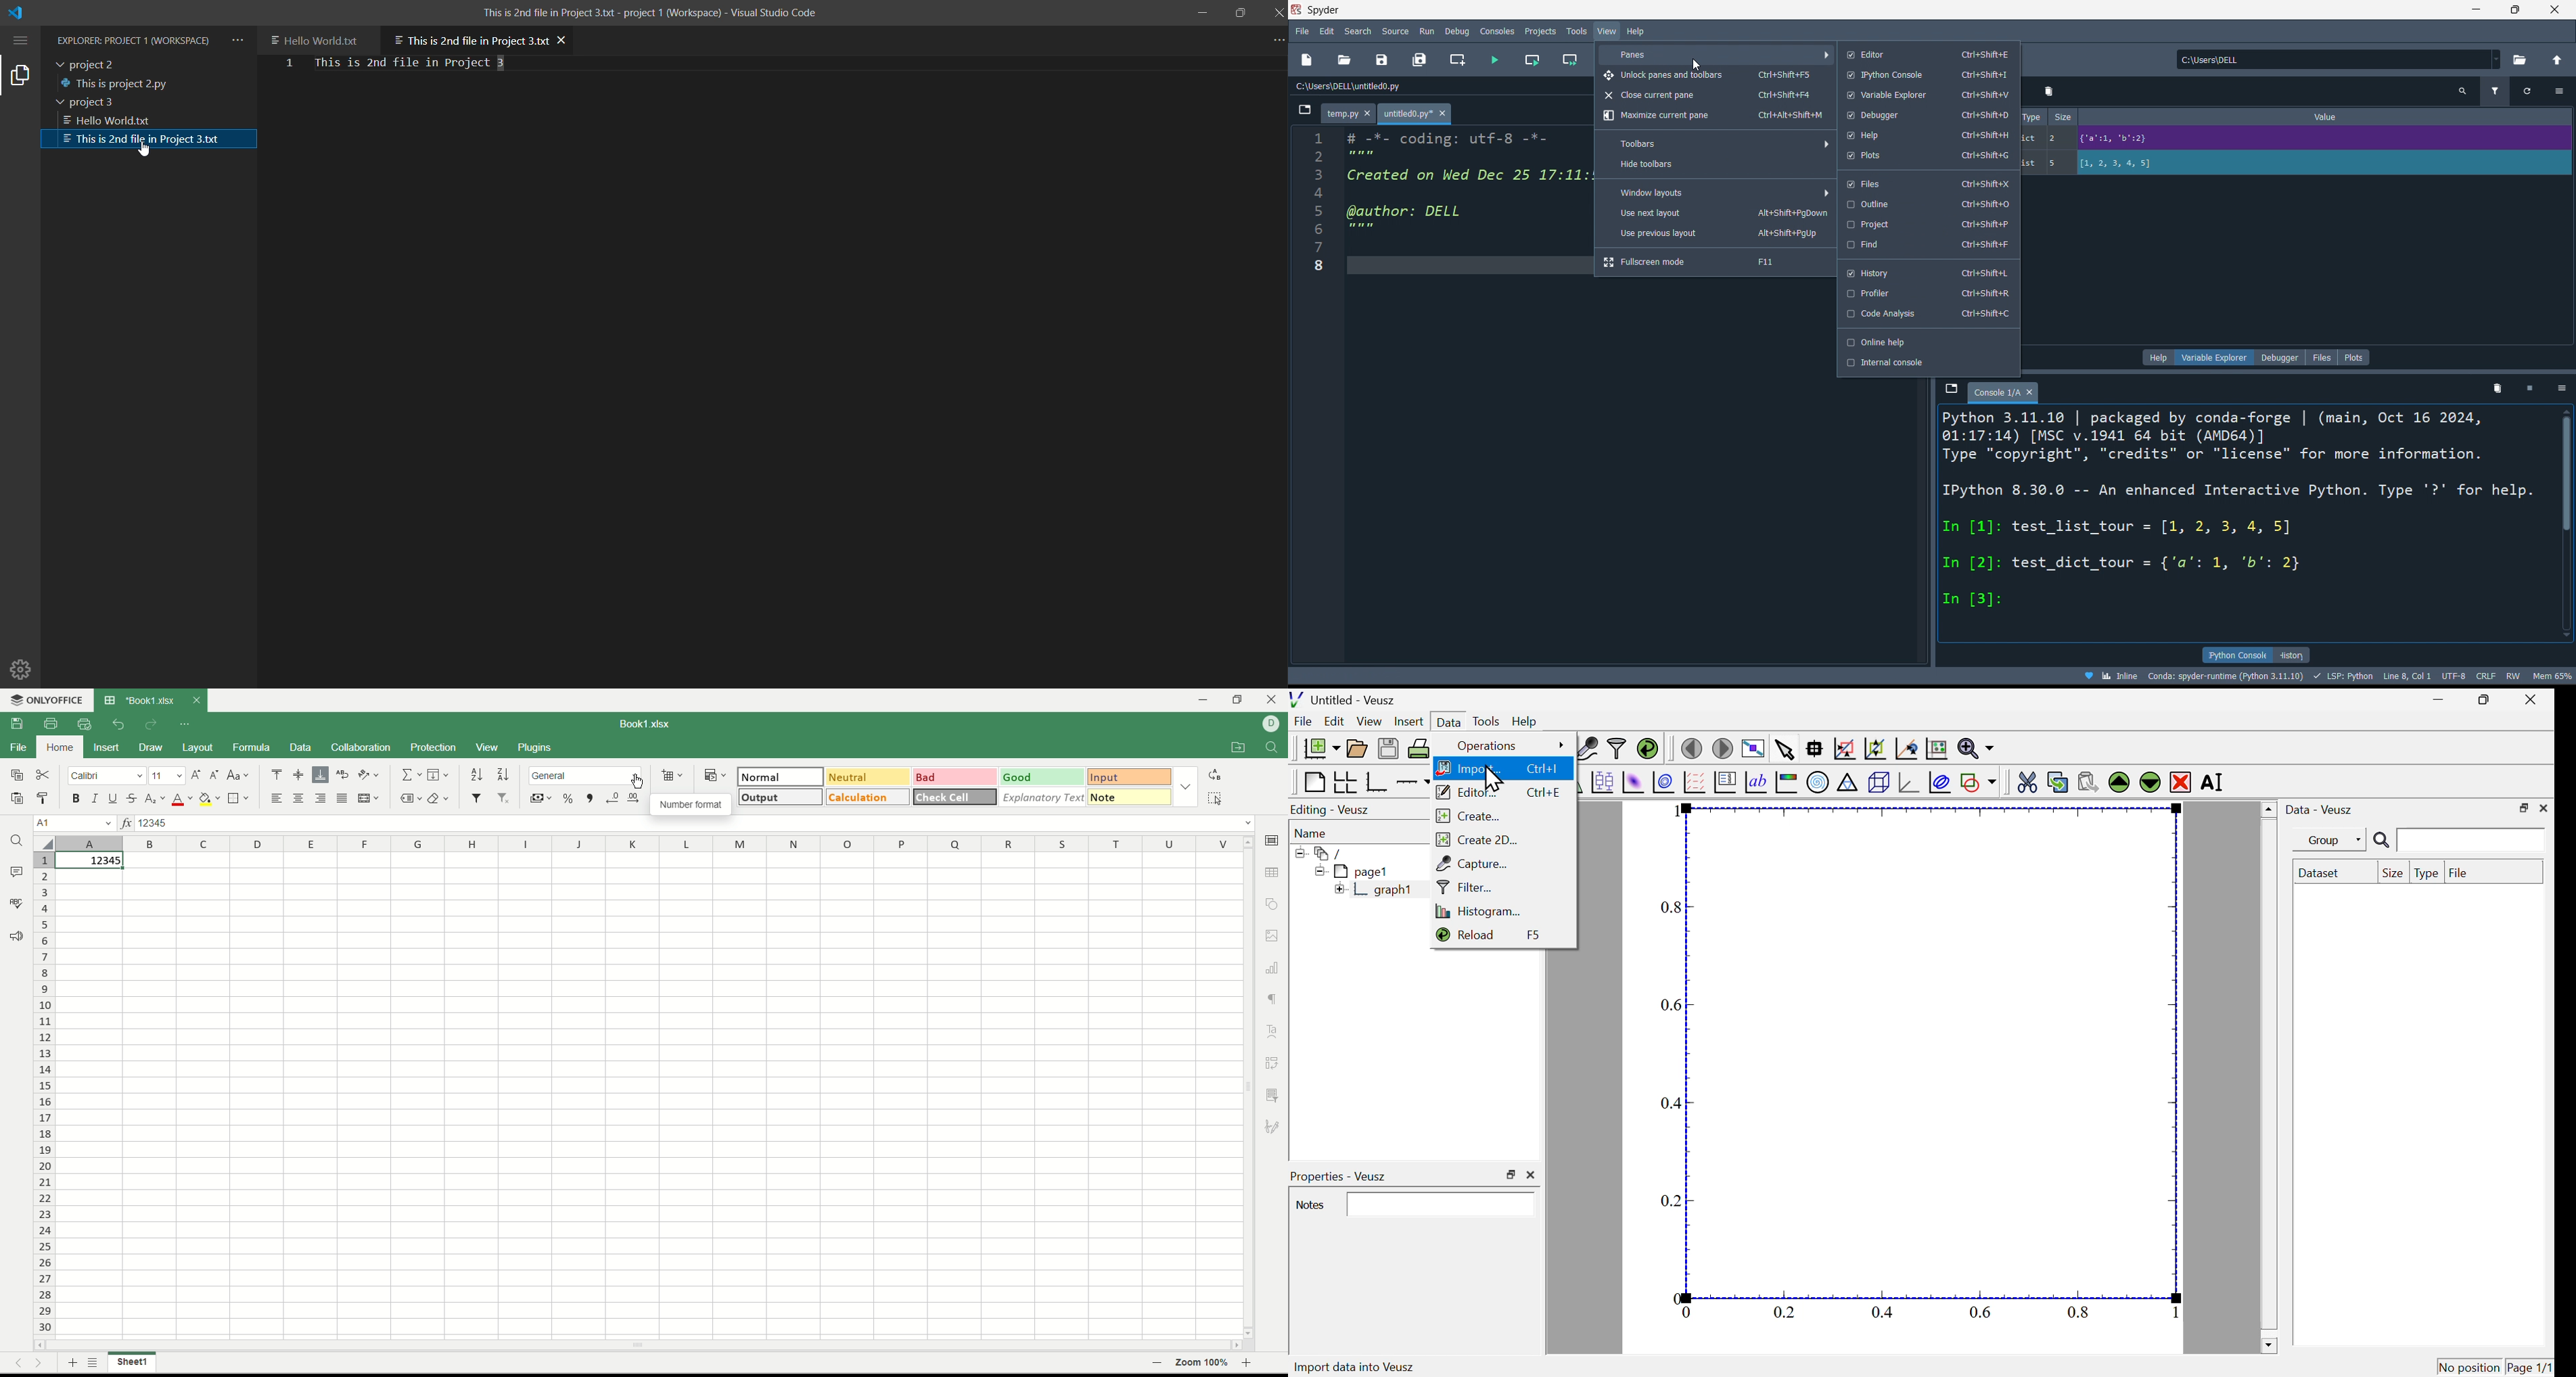 Image resolution: width=2576 pixels, height=1400 pixels. Describe the element at coordinates (1715, 165) in the screenshot. I see `hide toolbar` at that location.